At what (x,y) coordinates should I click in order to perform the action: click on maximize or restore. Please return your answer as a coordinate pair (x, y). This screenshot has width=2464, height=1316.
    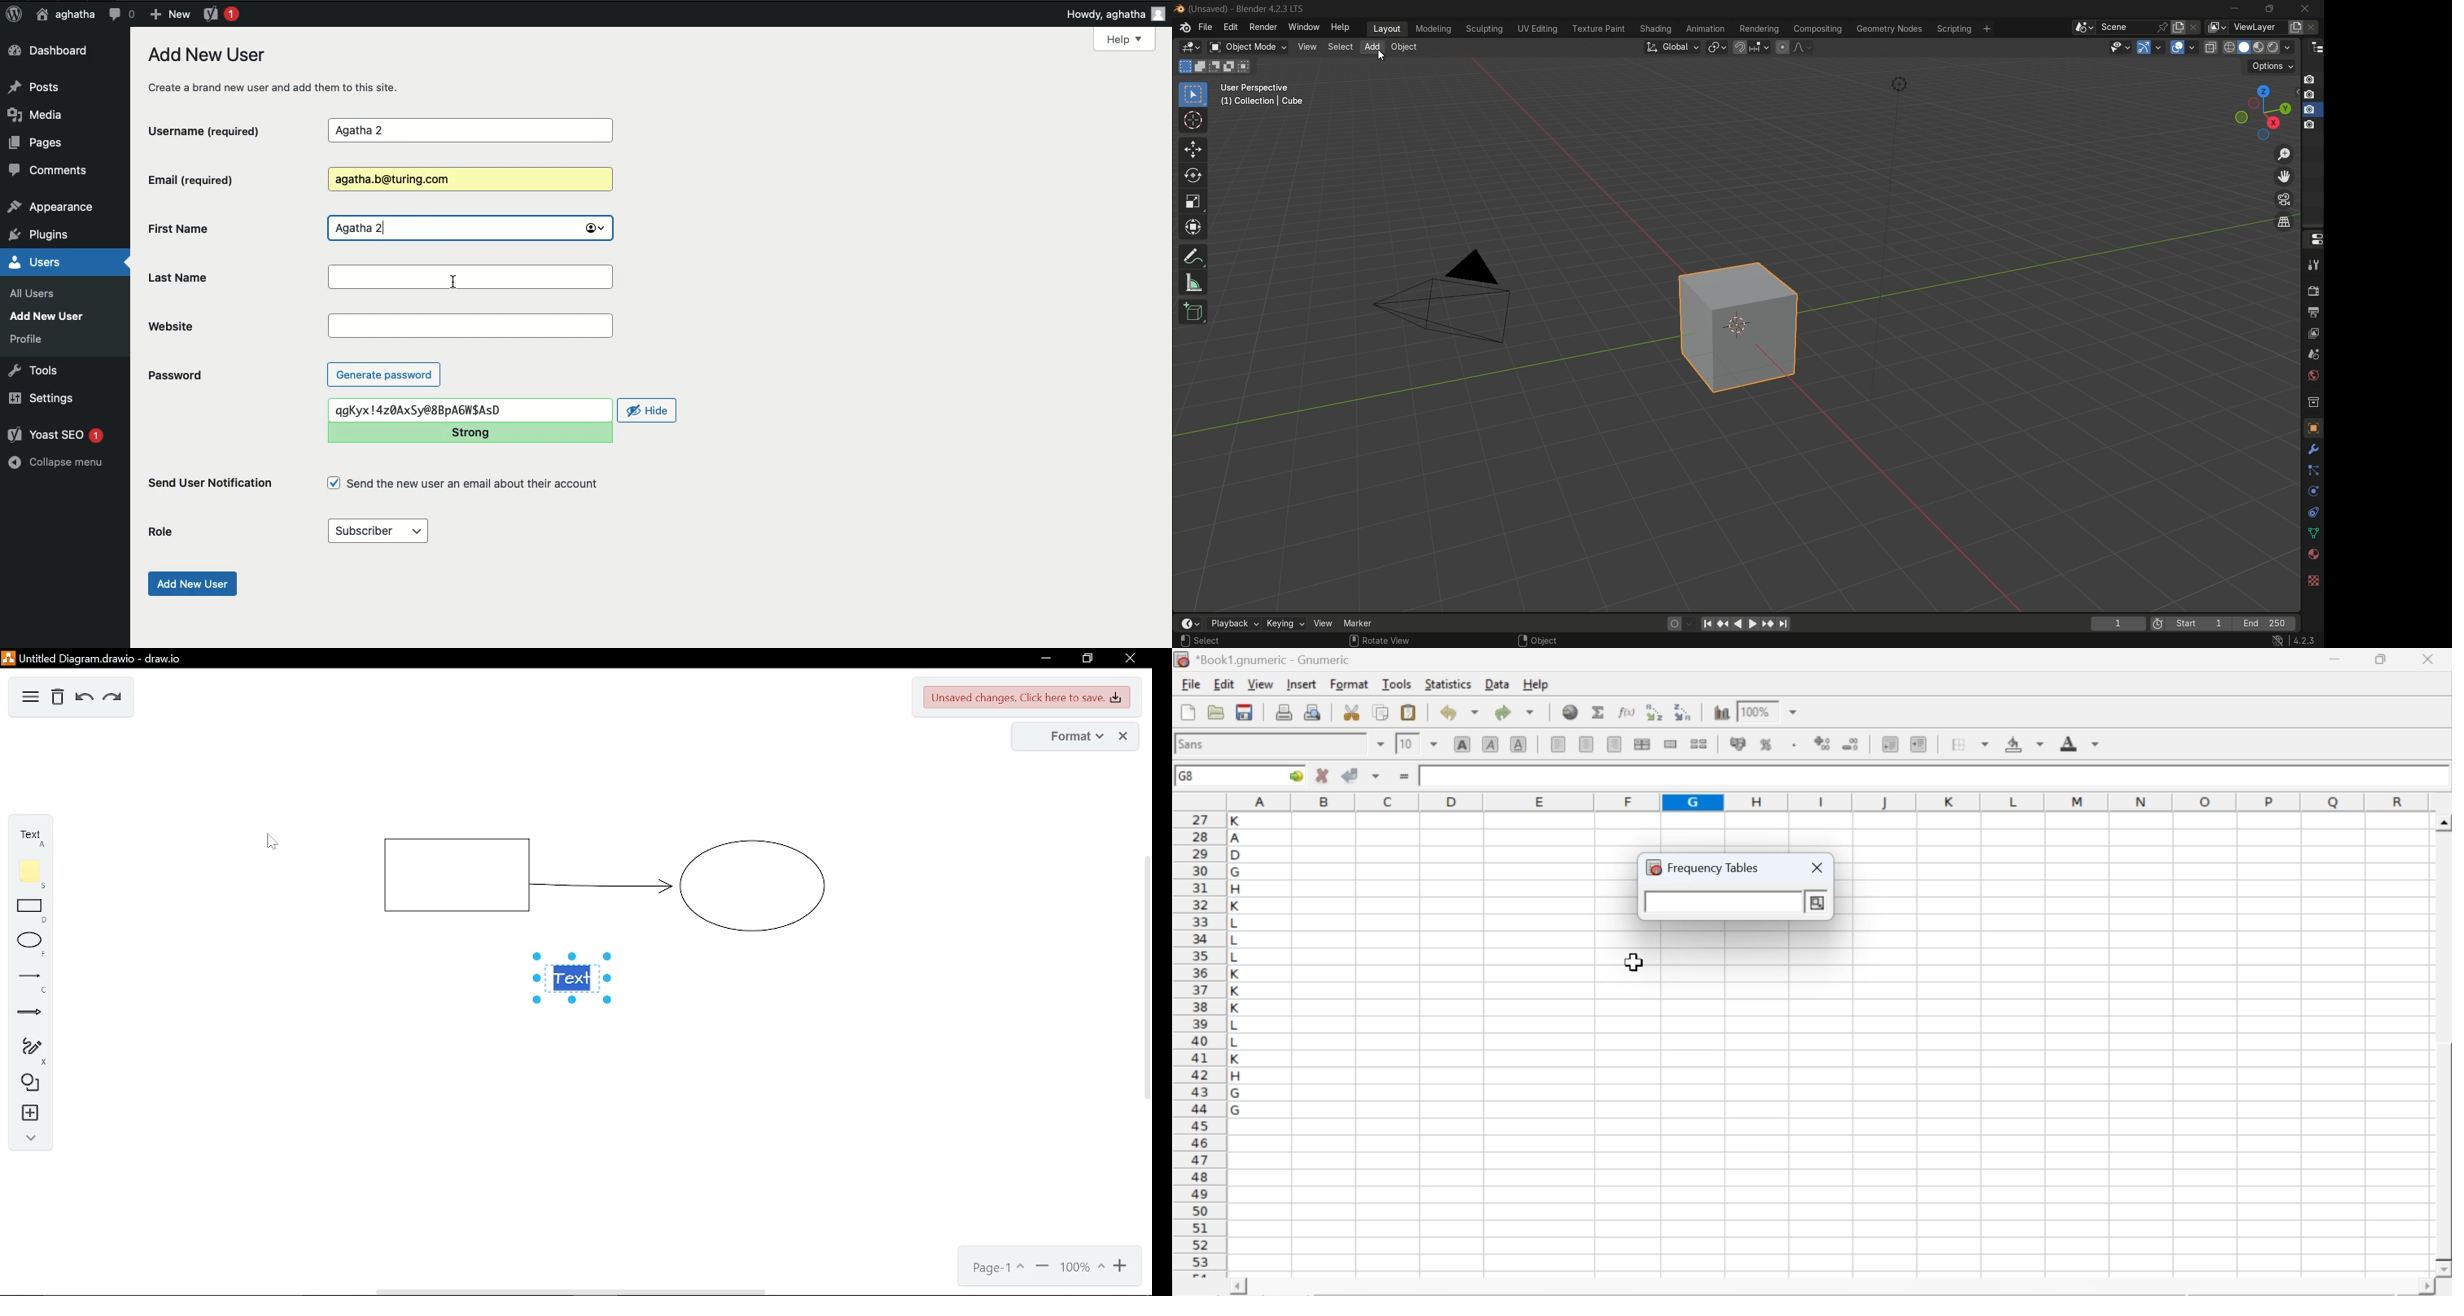
    Looking at the image, I should click on (2270, 9).